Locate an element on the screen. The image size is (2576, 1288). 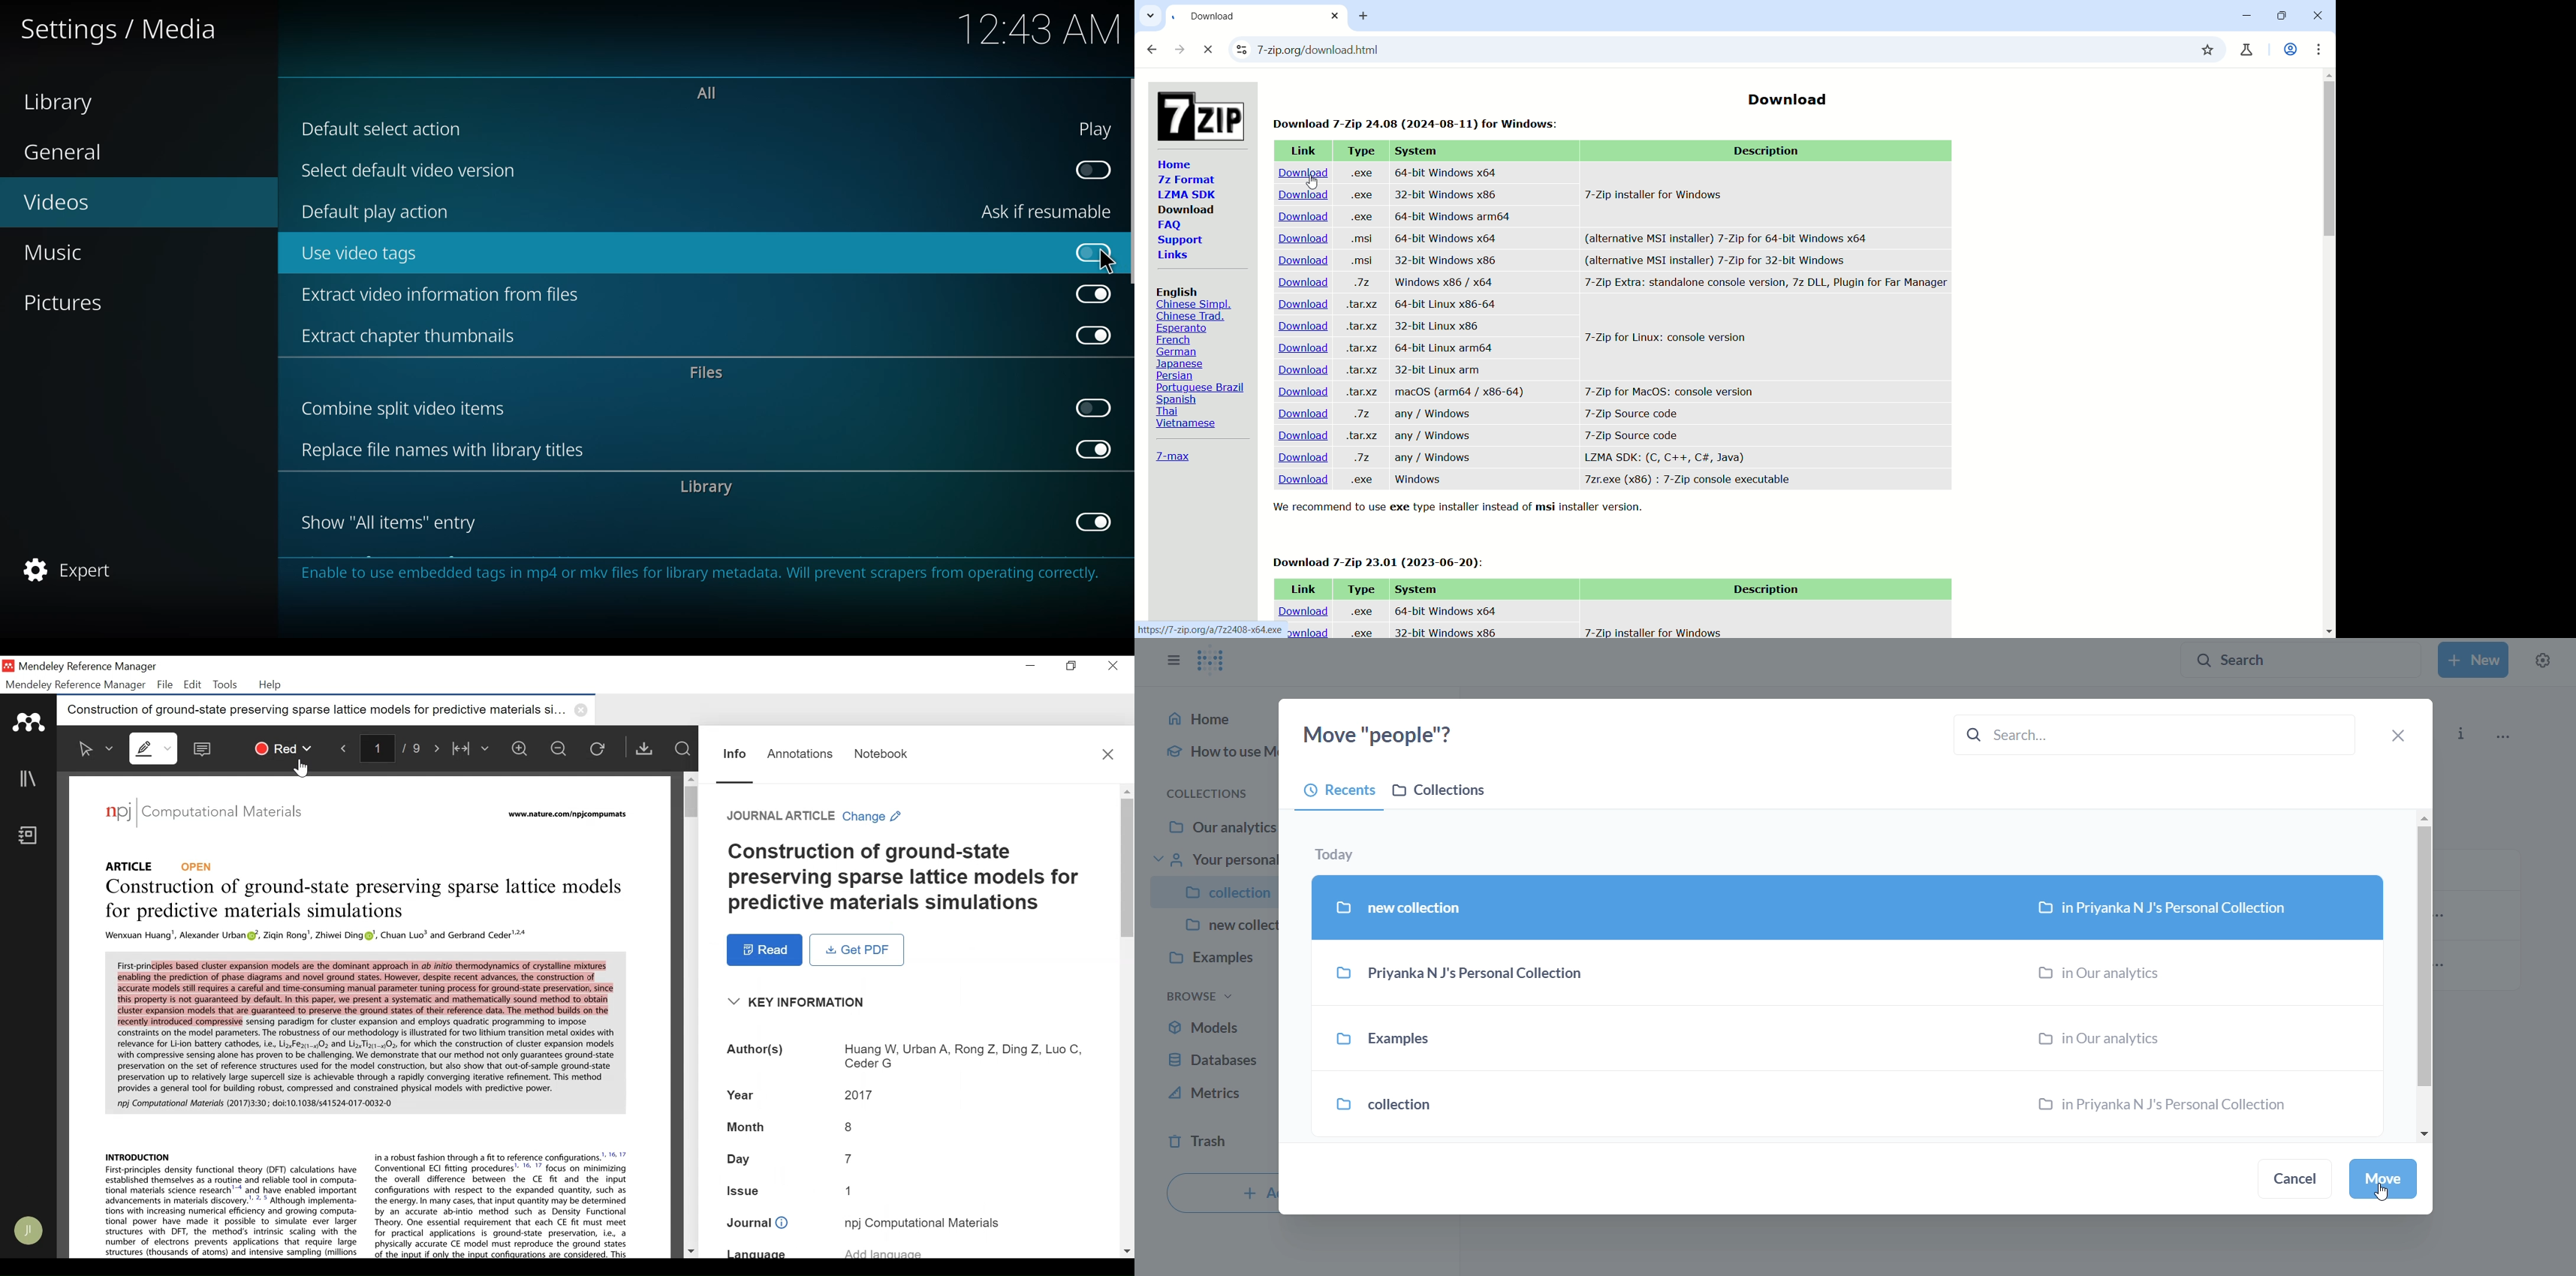
8 is located at coordinates (849, 1128).